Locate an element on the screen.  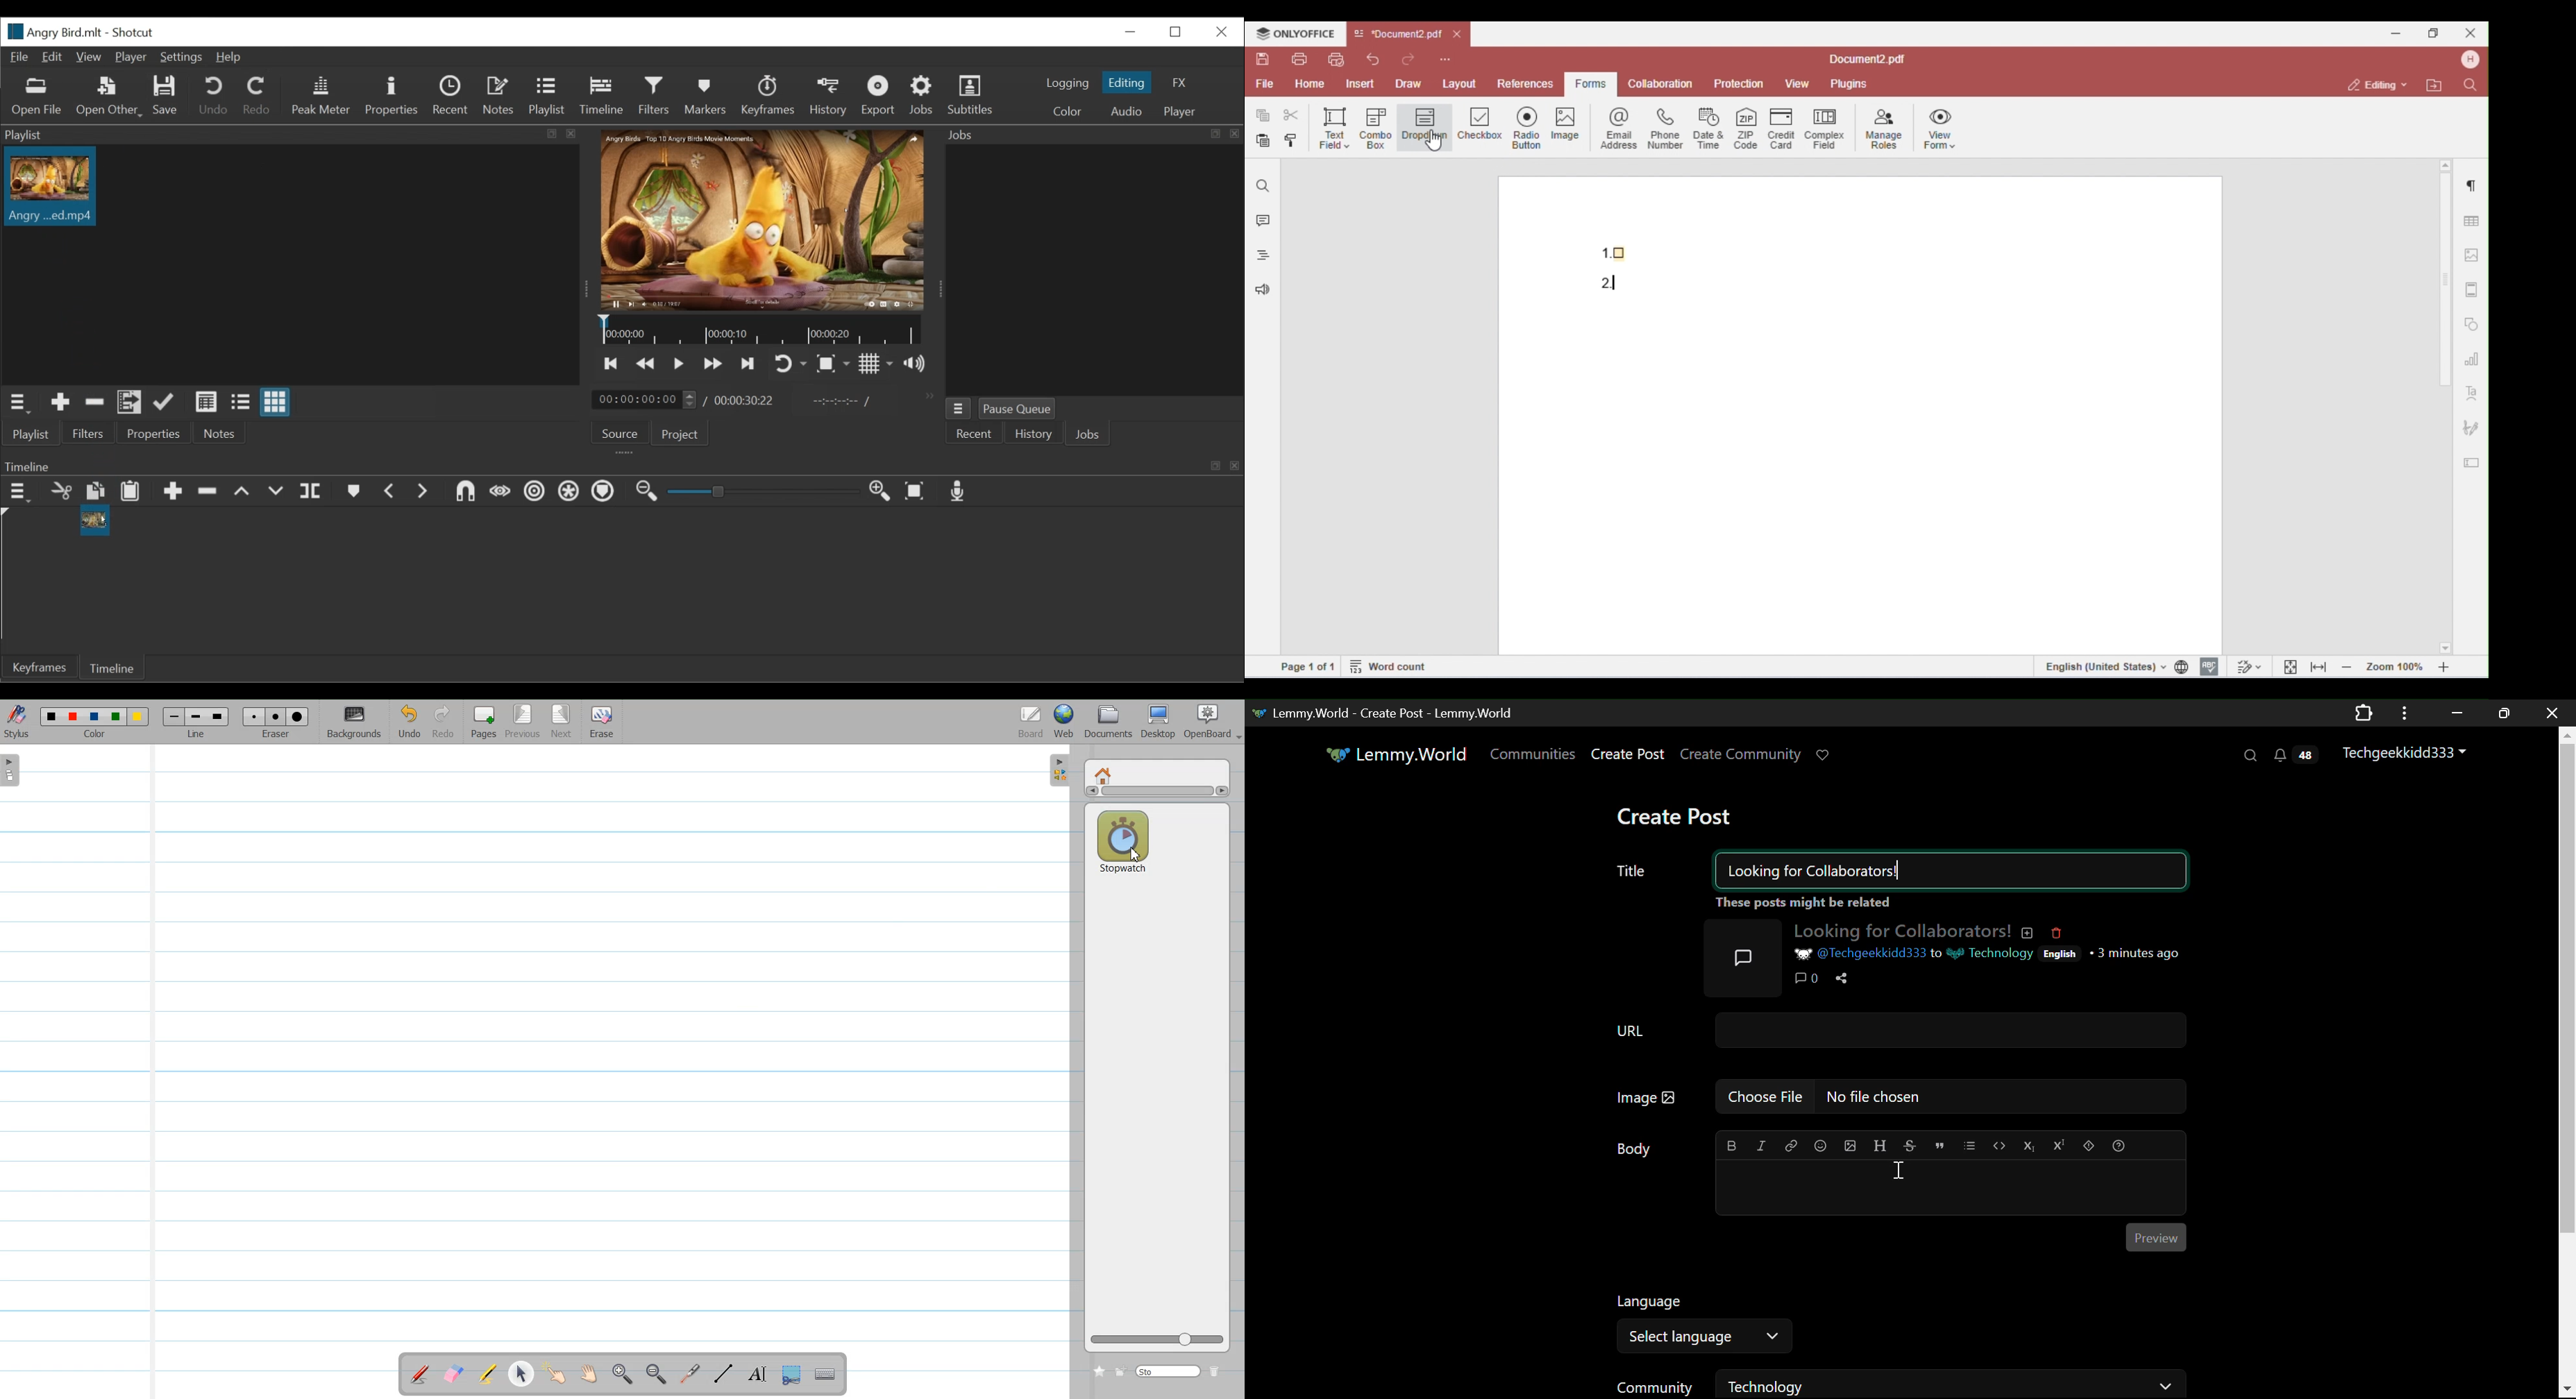
emoji is located at coordinates (1820, 1146).